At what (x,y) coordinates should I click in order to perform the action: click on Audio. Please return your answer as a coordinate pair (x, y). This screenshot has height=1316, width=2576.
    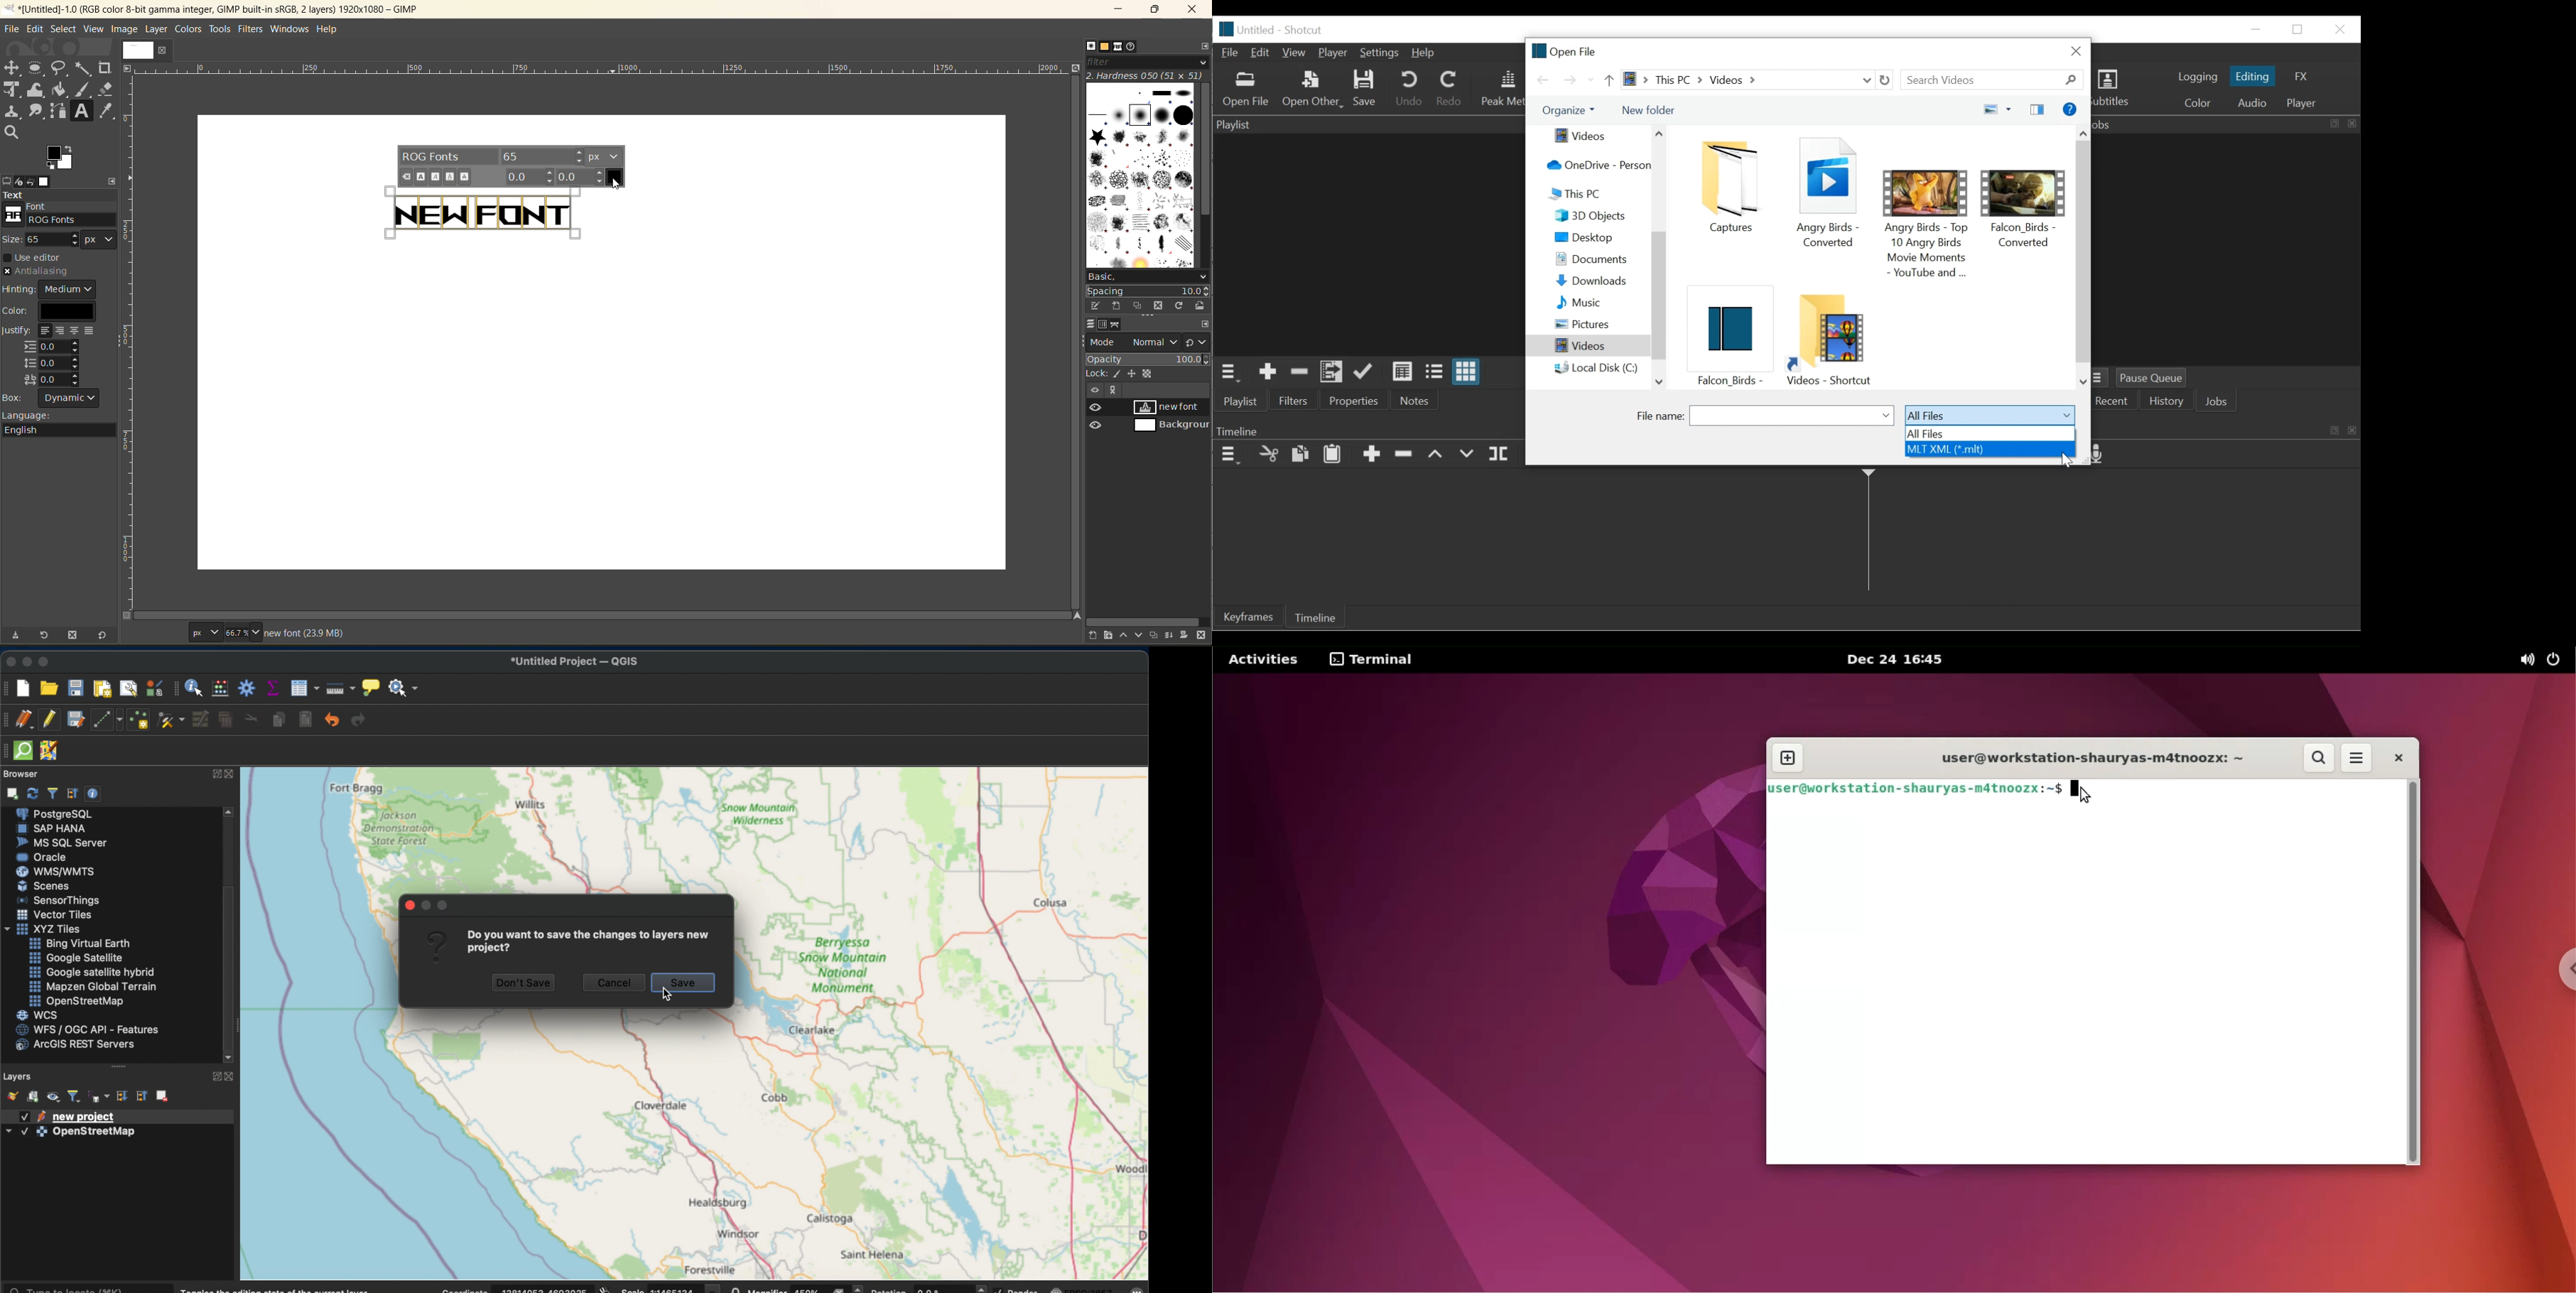
    Looking at the image, I should click on (2254, 103).